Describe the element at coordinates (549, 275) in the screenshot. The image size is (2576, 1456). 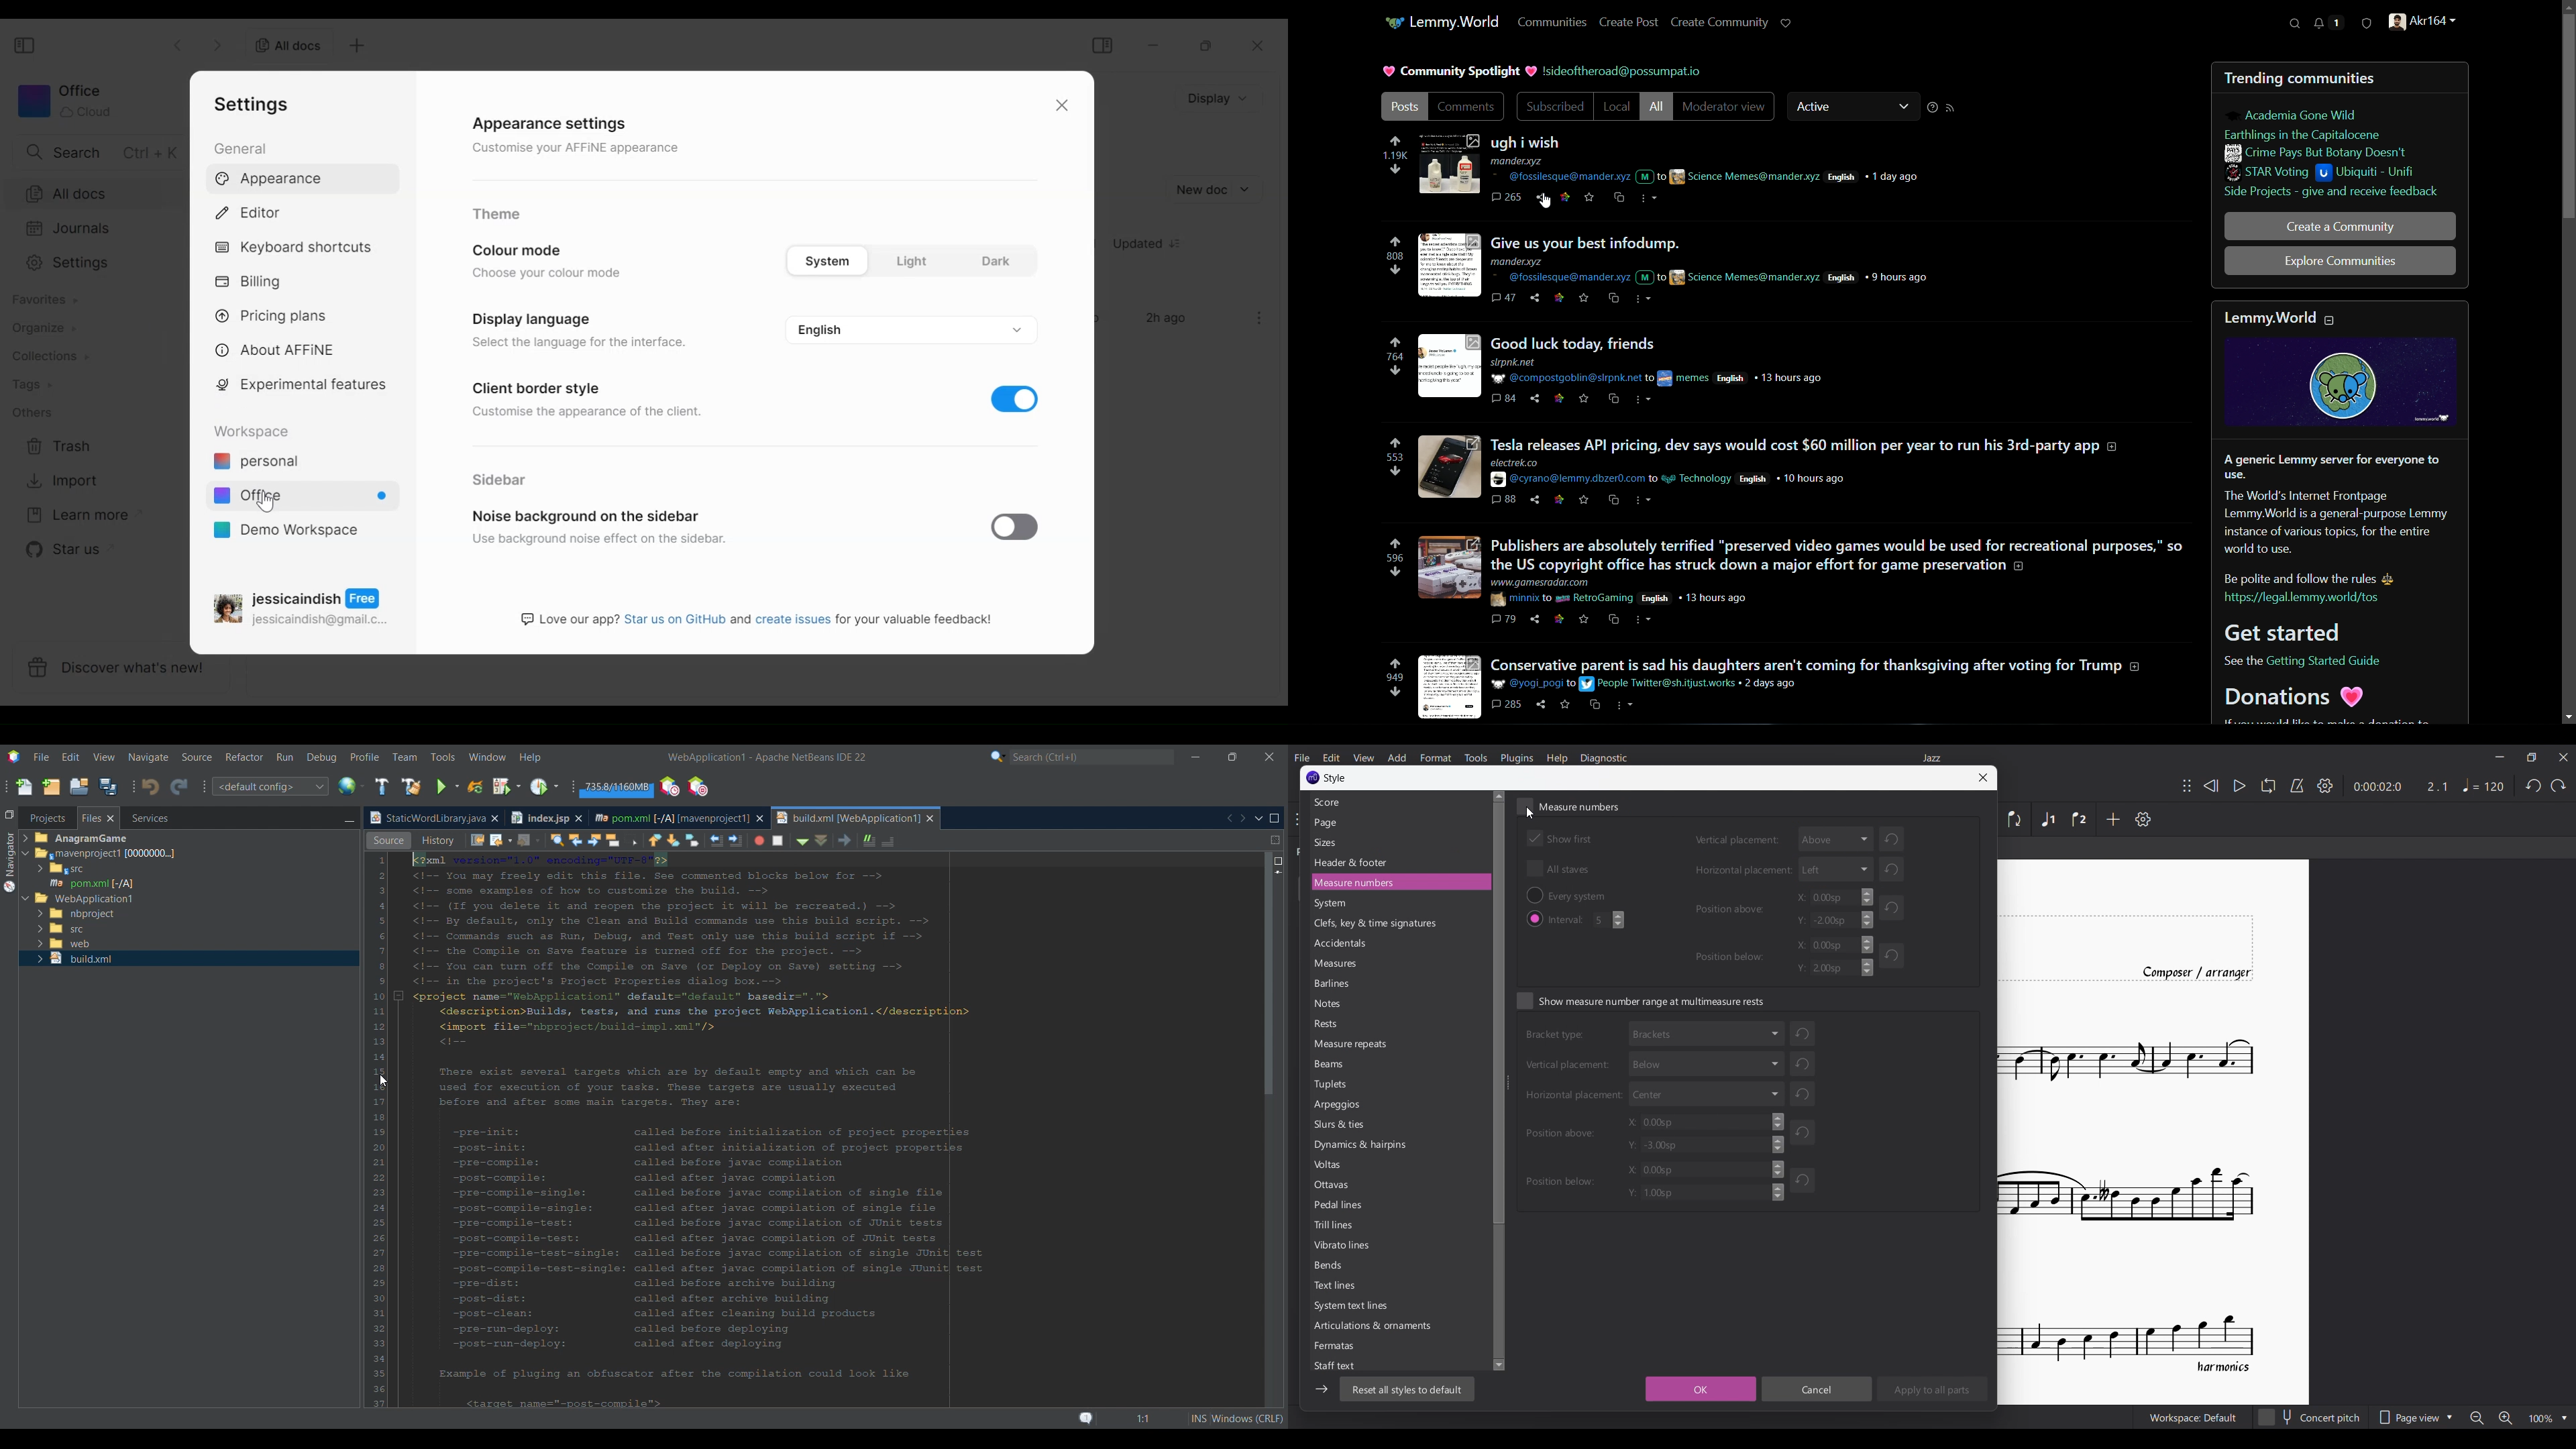
I see `Choose your colour mode` at that location.